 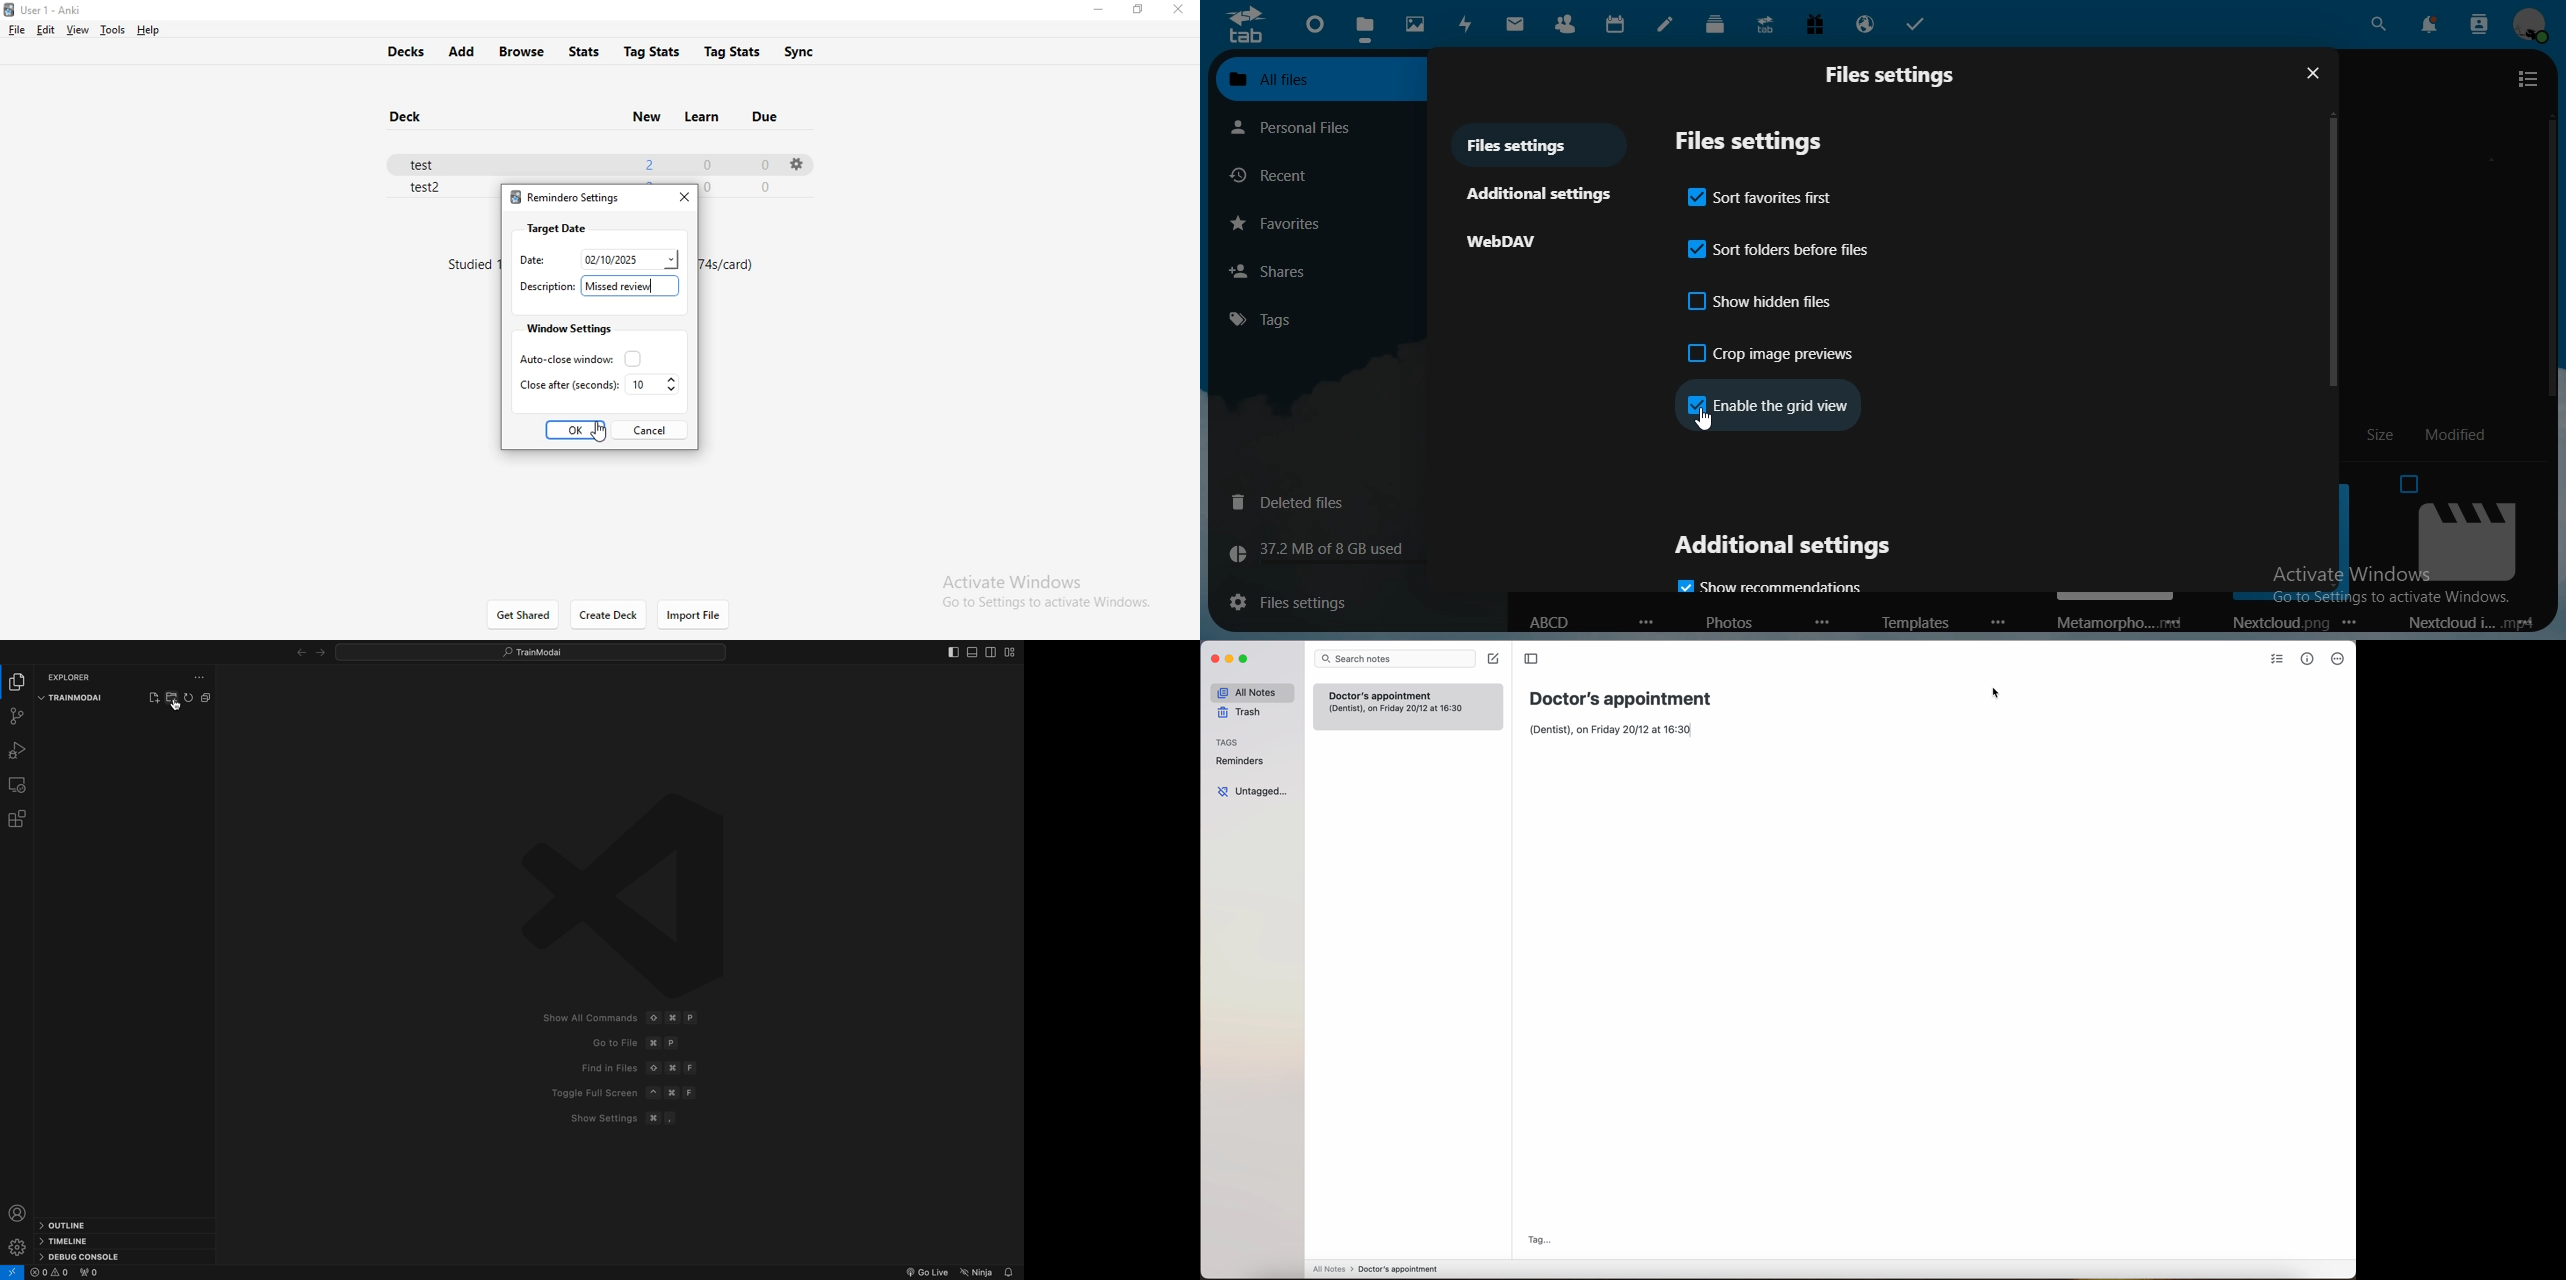 I want to click on dashboard, so click(x=1314, y=29).